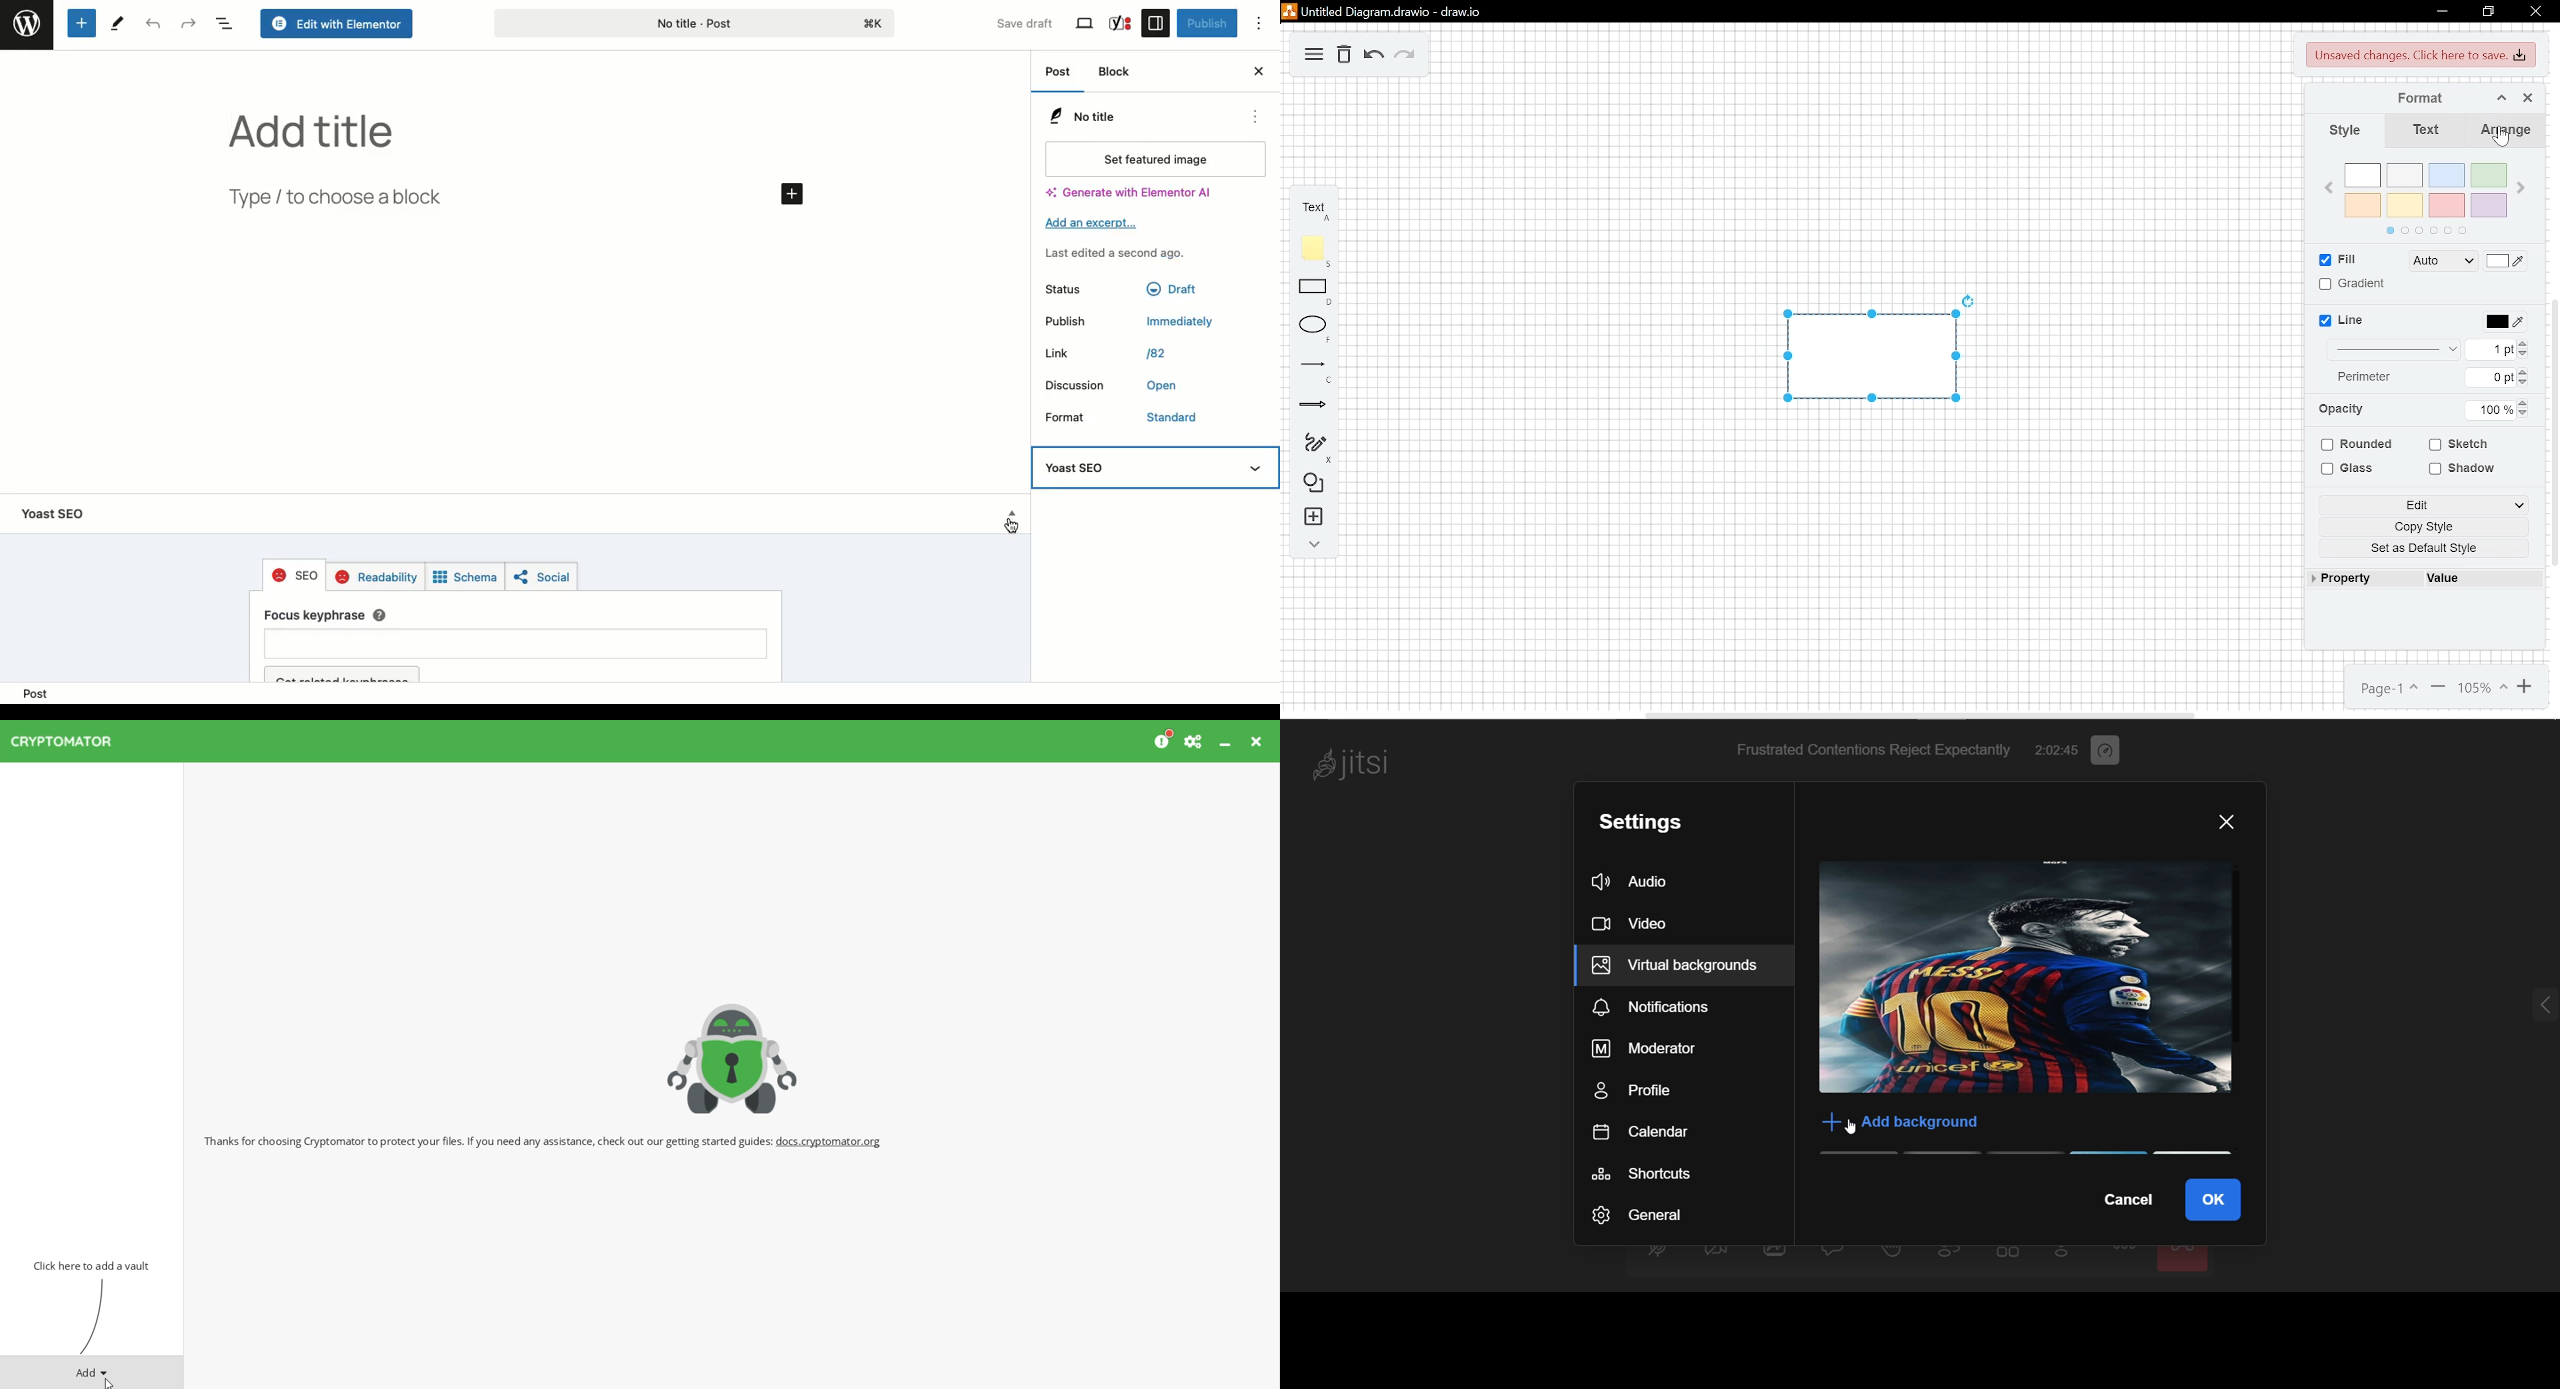 This screenshot has height=1400, width=2576. What do you see at coordinates (2505, 322) in the screenshot?
I see `line color` at bounding box center [2505, 322].